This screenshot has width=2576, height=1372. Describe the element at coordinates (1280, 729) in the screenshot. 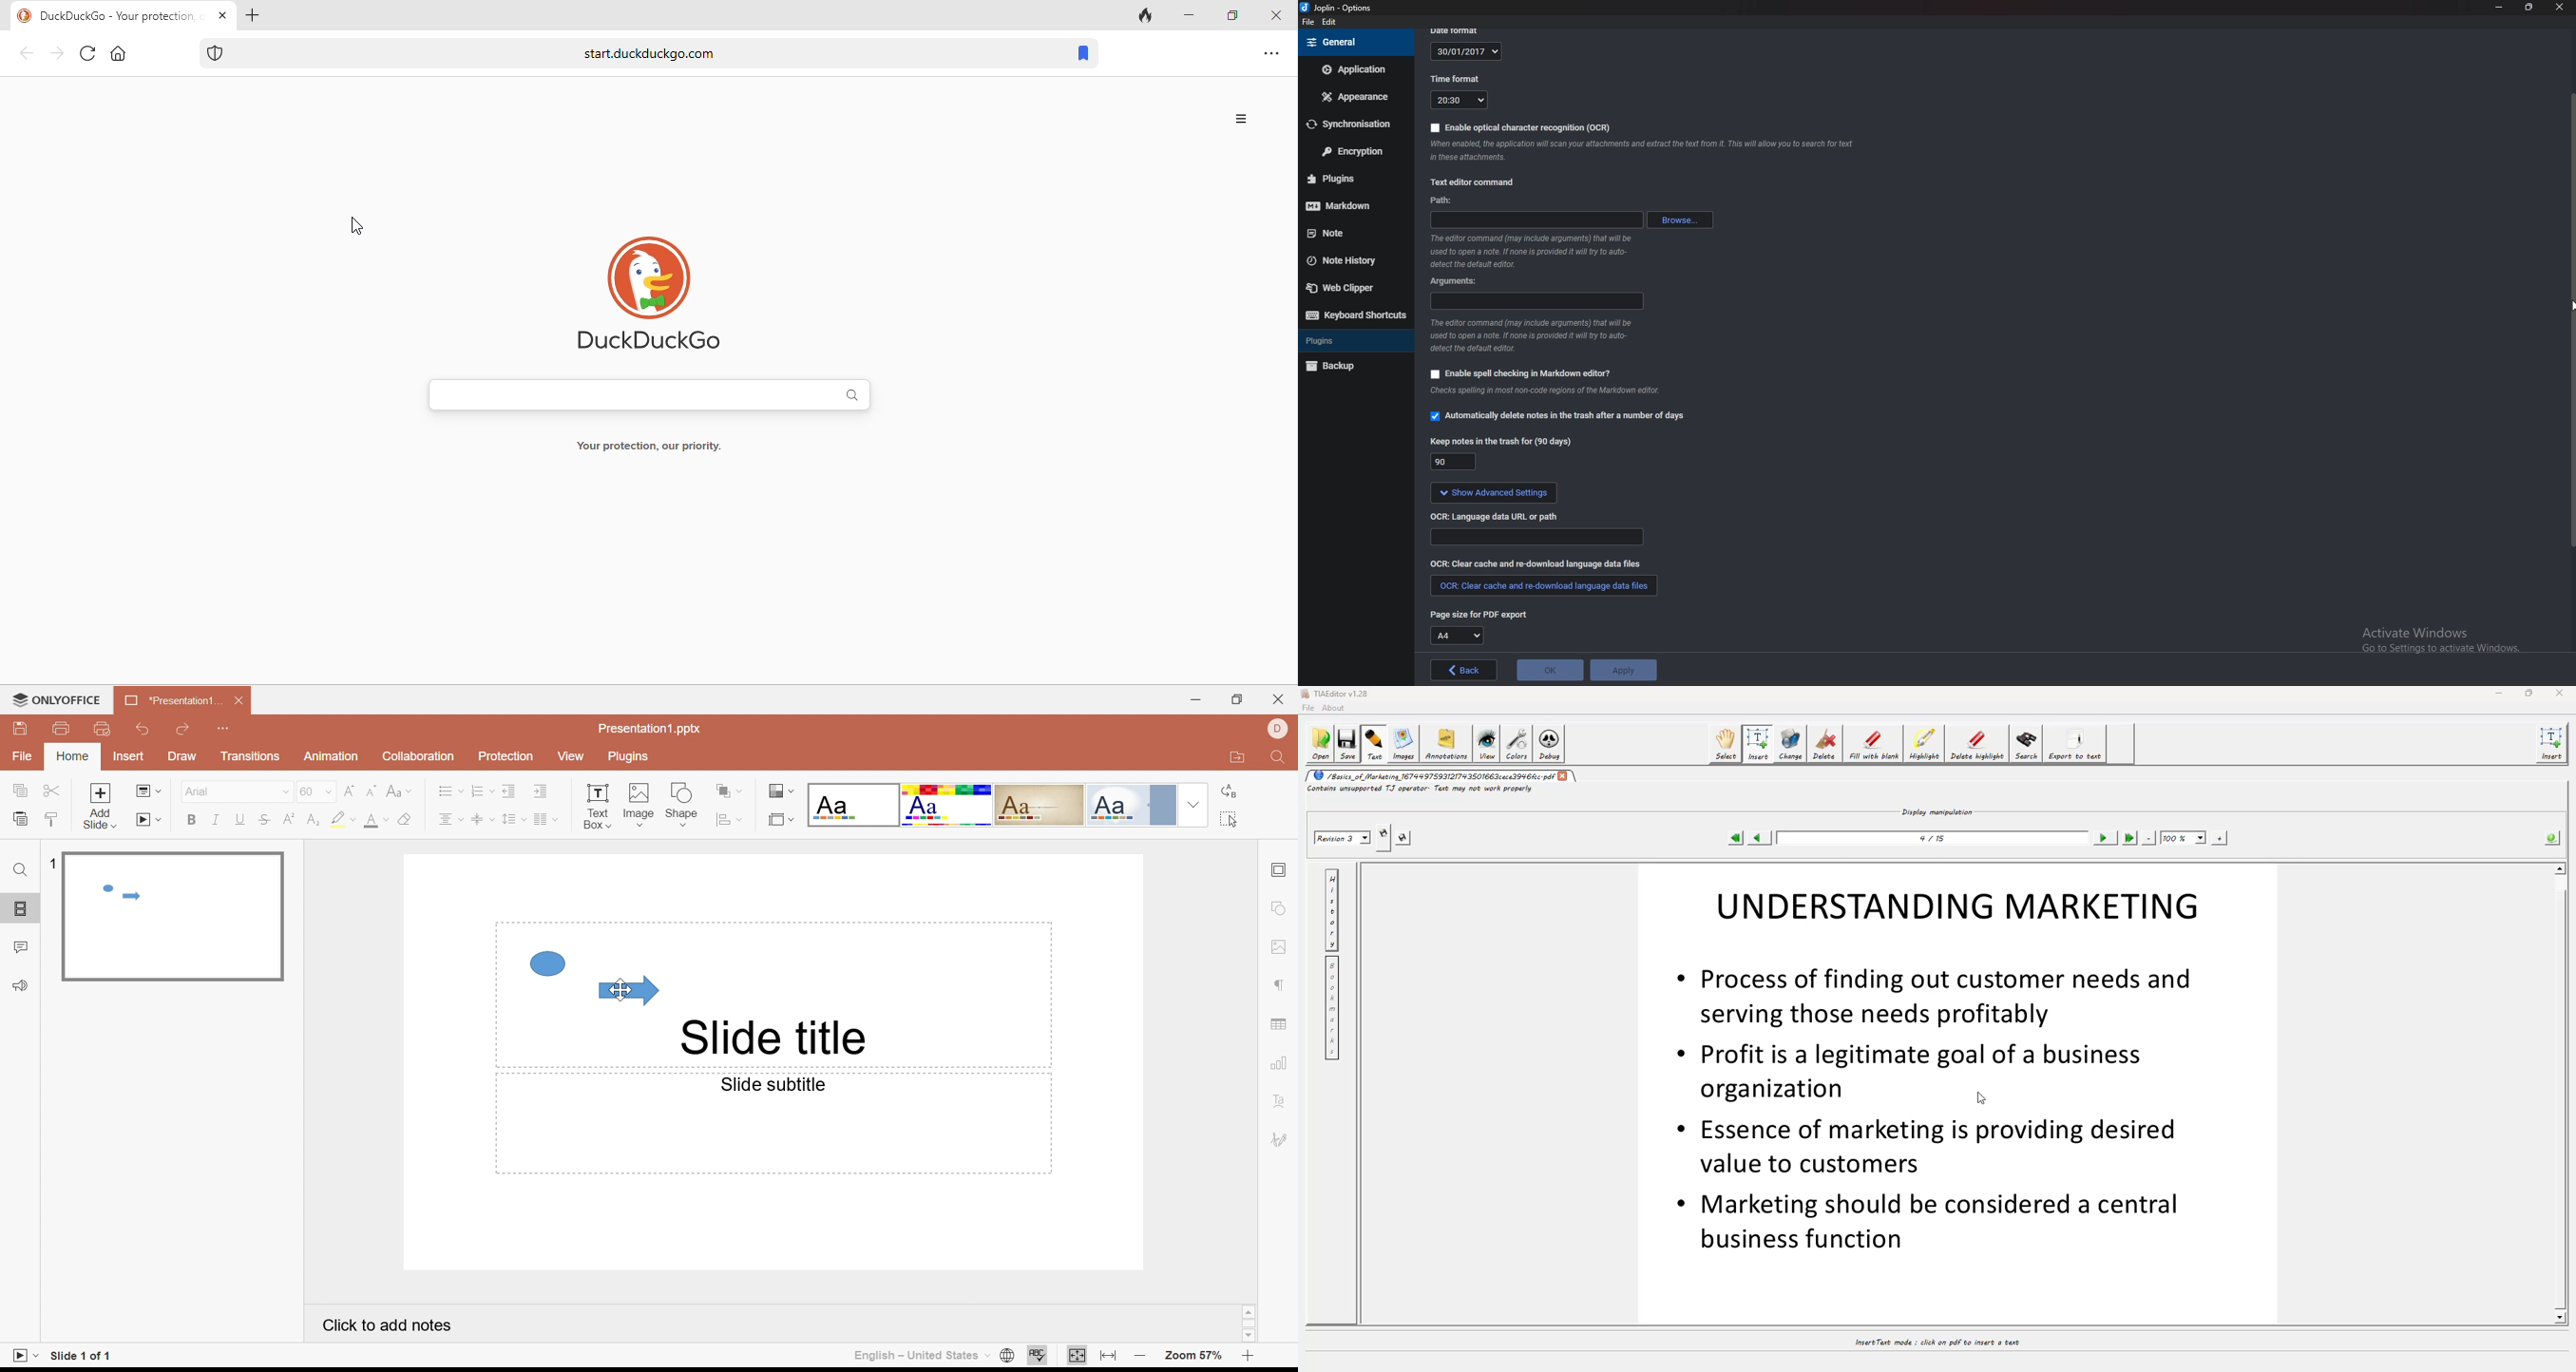

I see `DELL` at that location.